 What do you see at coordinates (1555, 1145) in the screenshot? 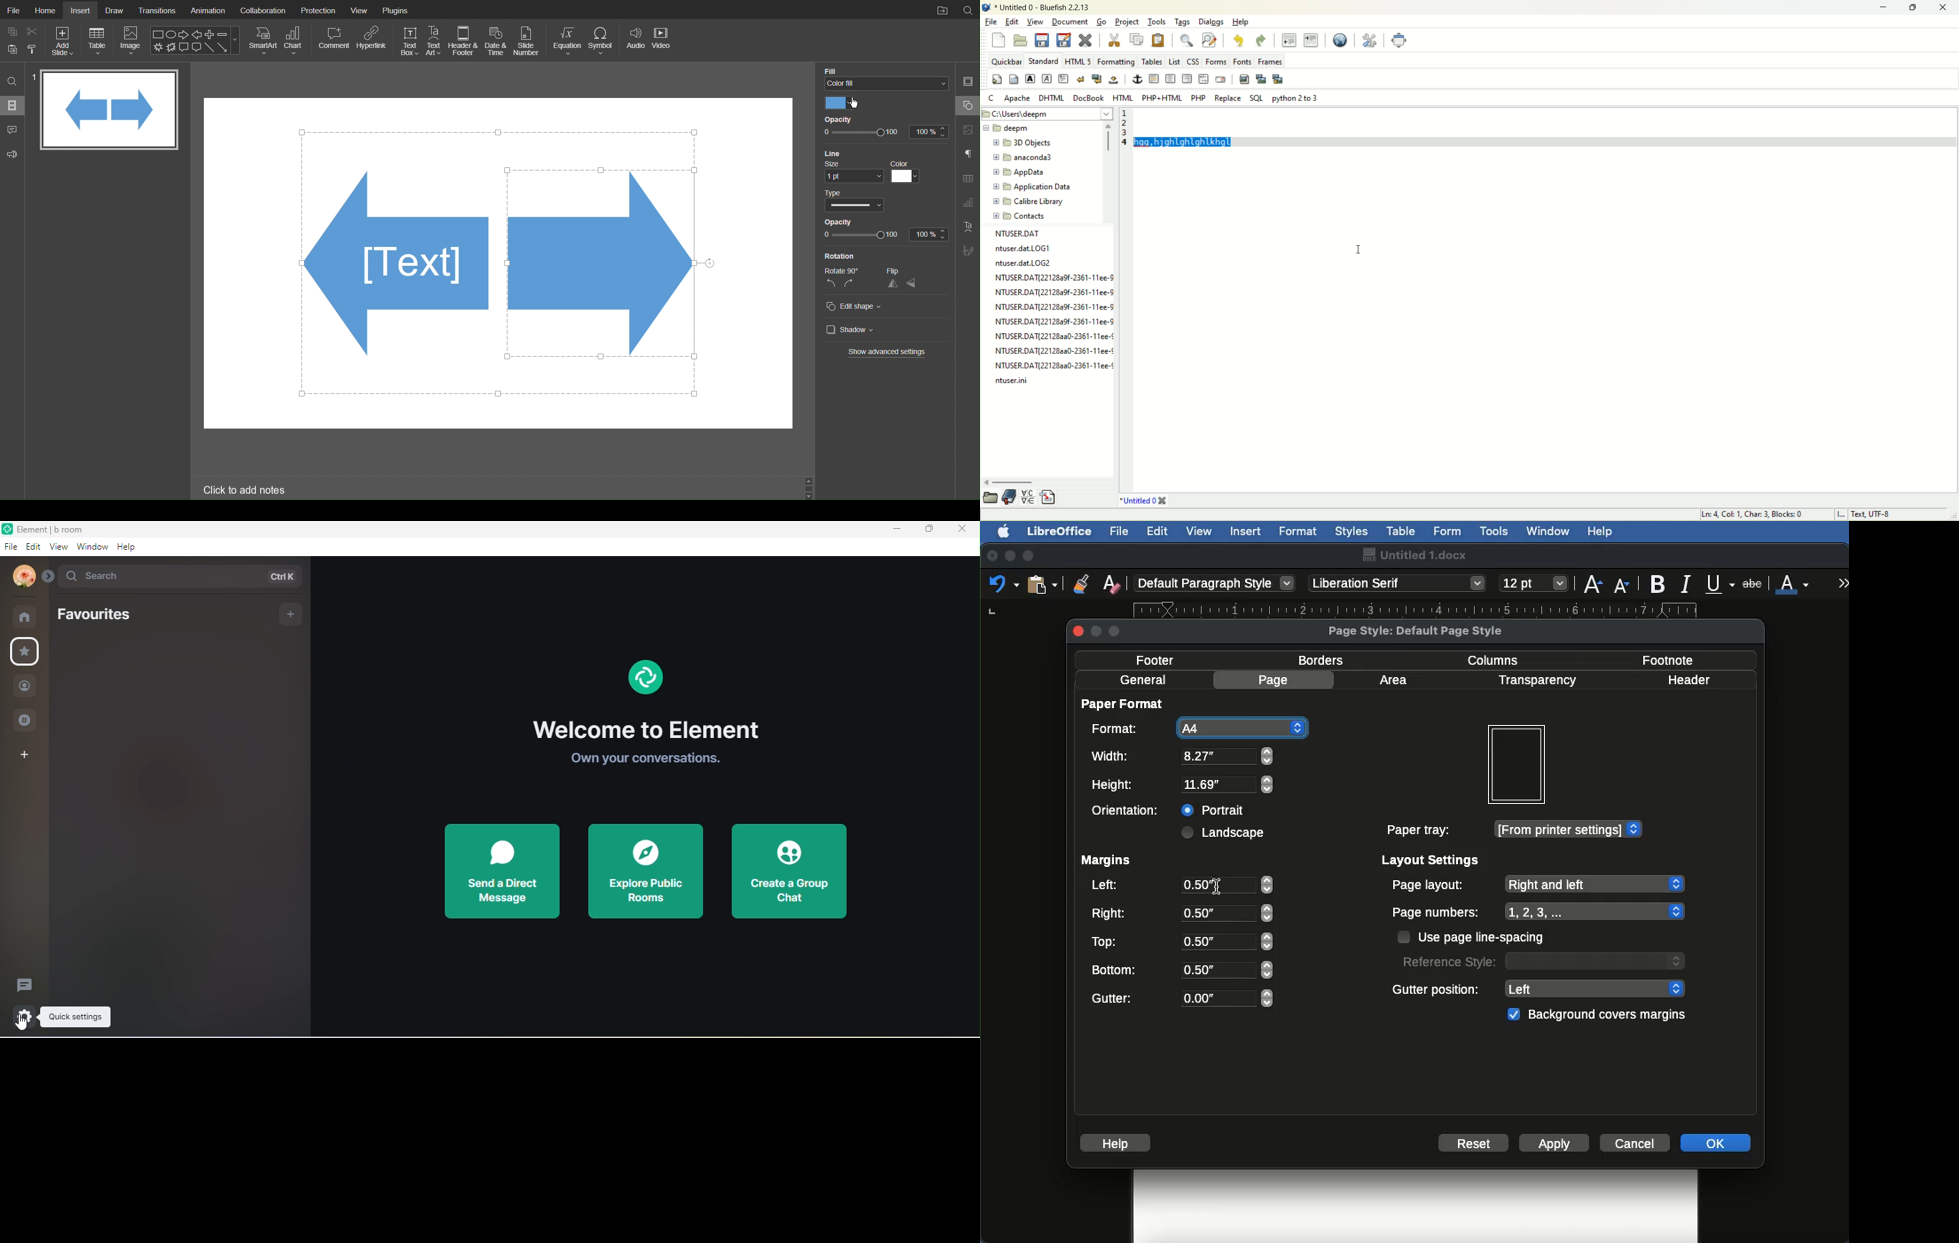
I see `Apply` at bounding box center [1555, 1145].